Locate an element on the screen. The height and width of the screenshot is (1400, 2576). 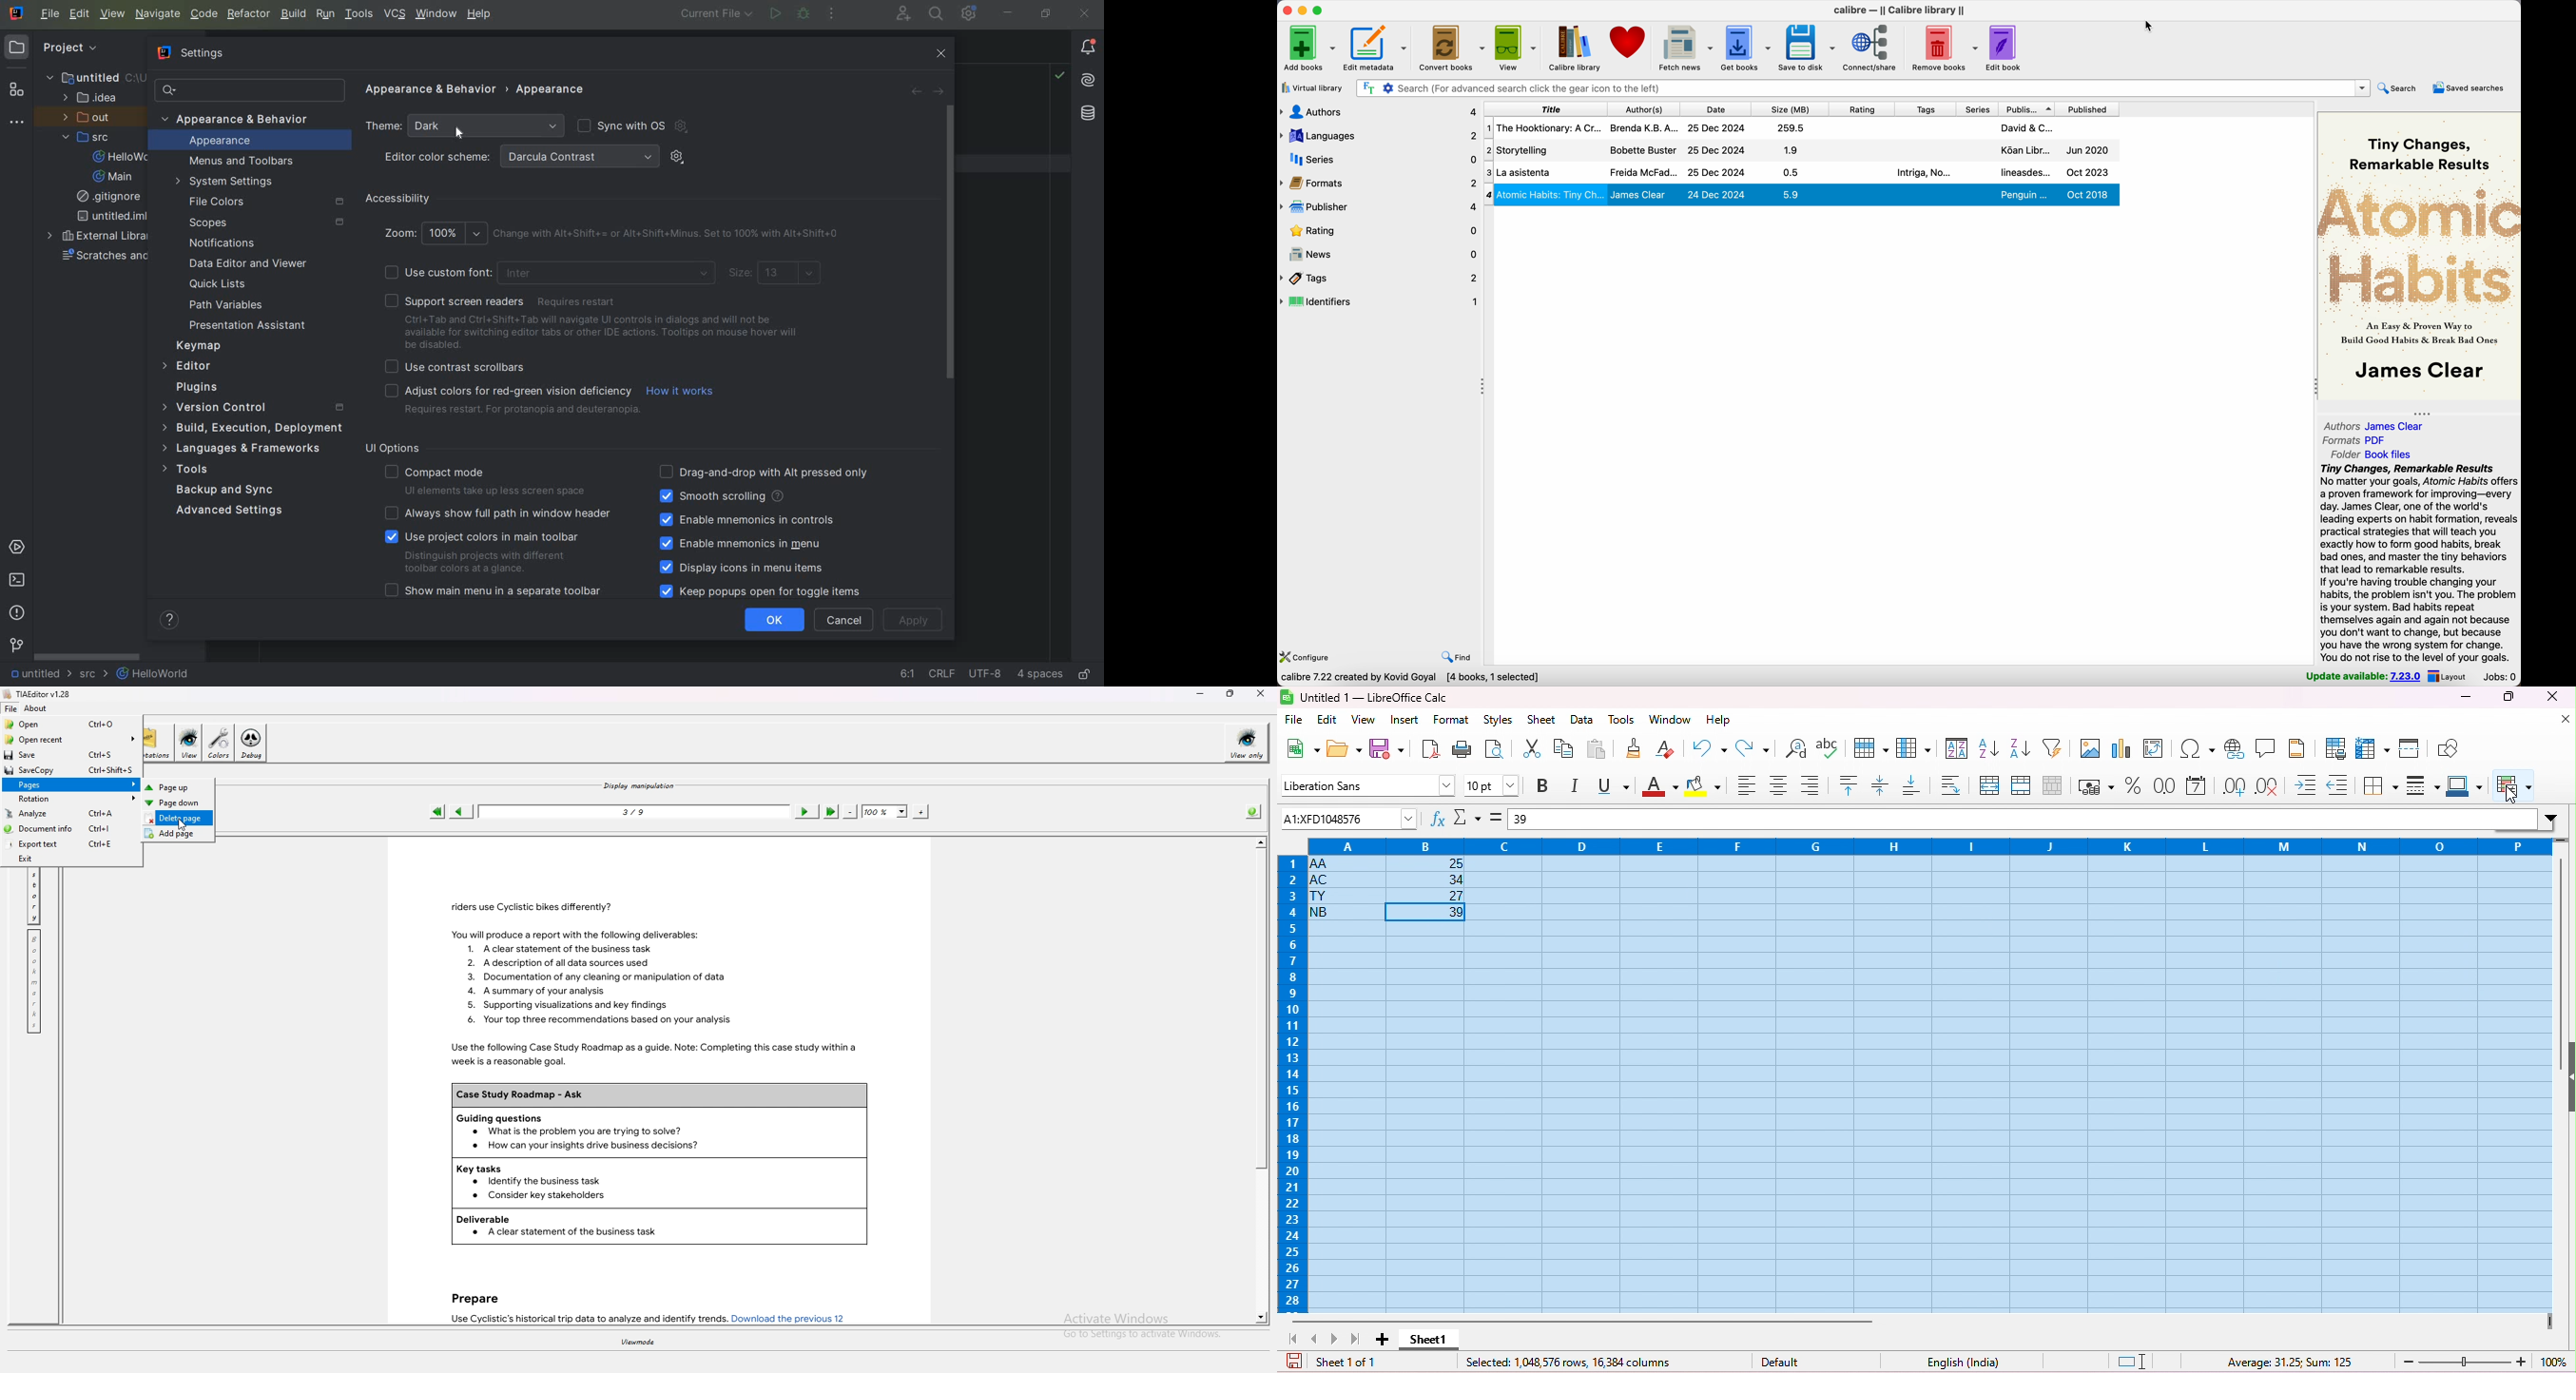
IDEA is located at coordinates (93, 98).